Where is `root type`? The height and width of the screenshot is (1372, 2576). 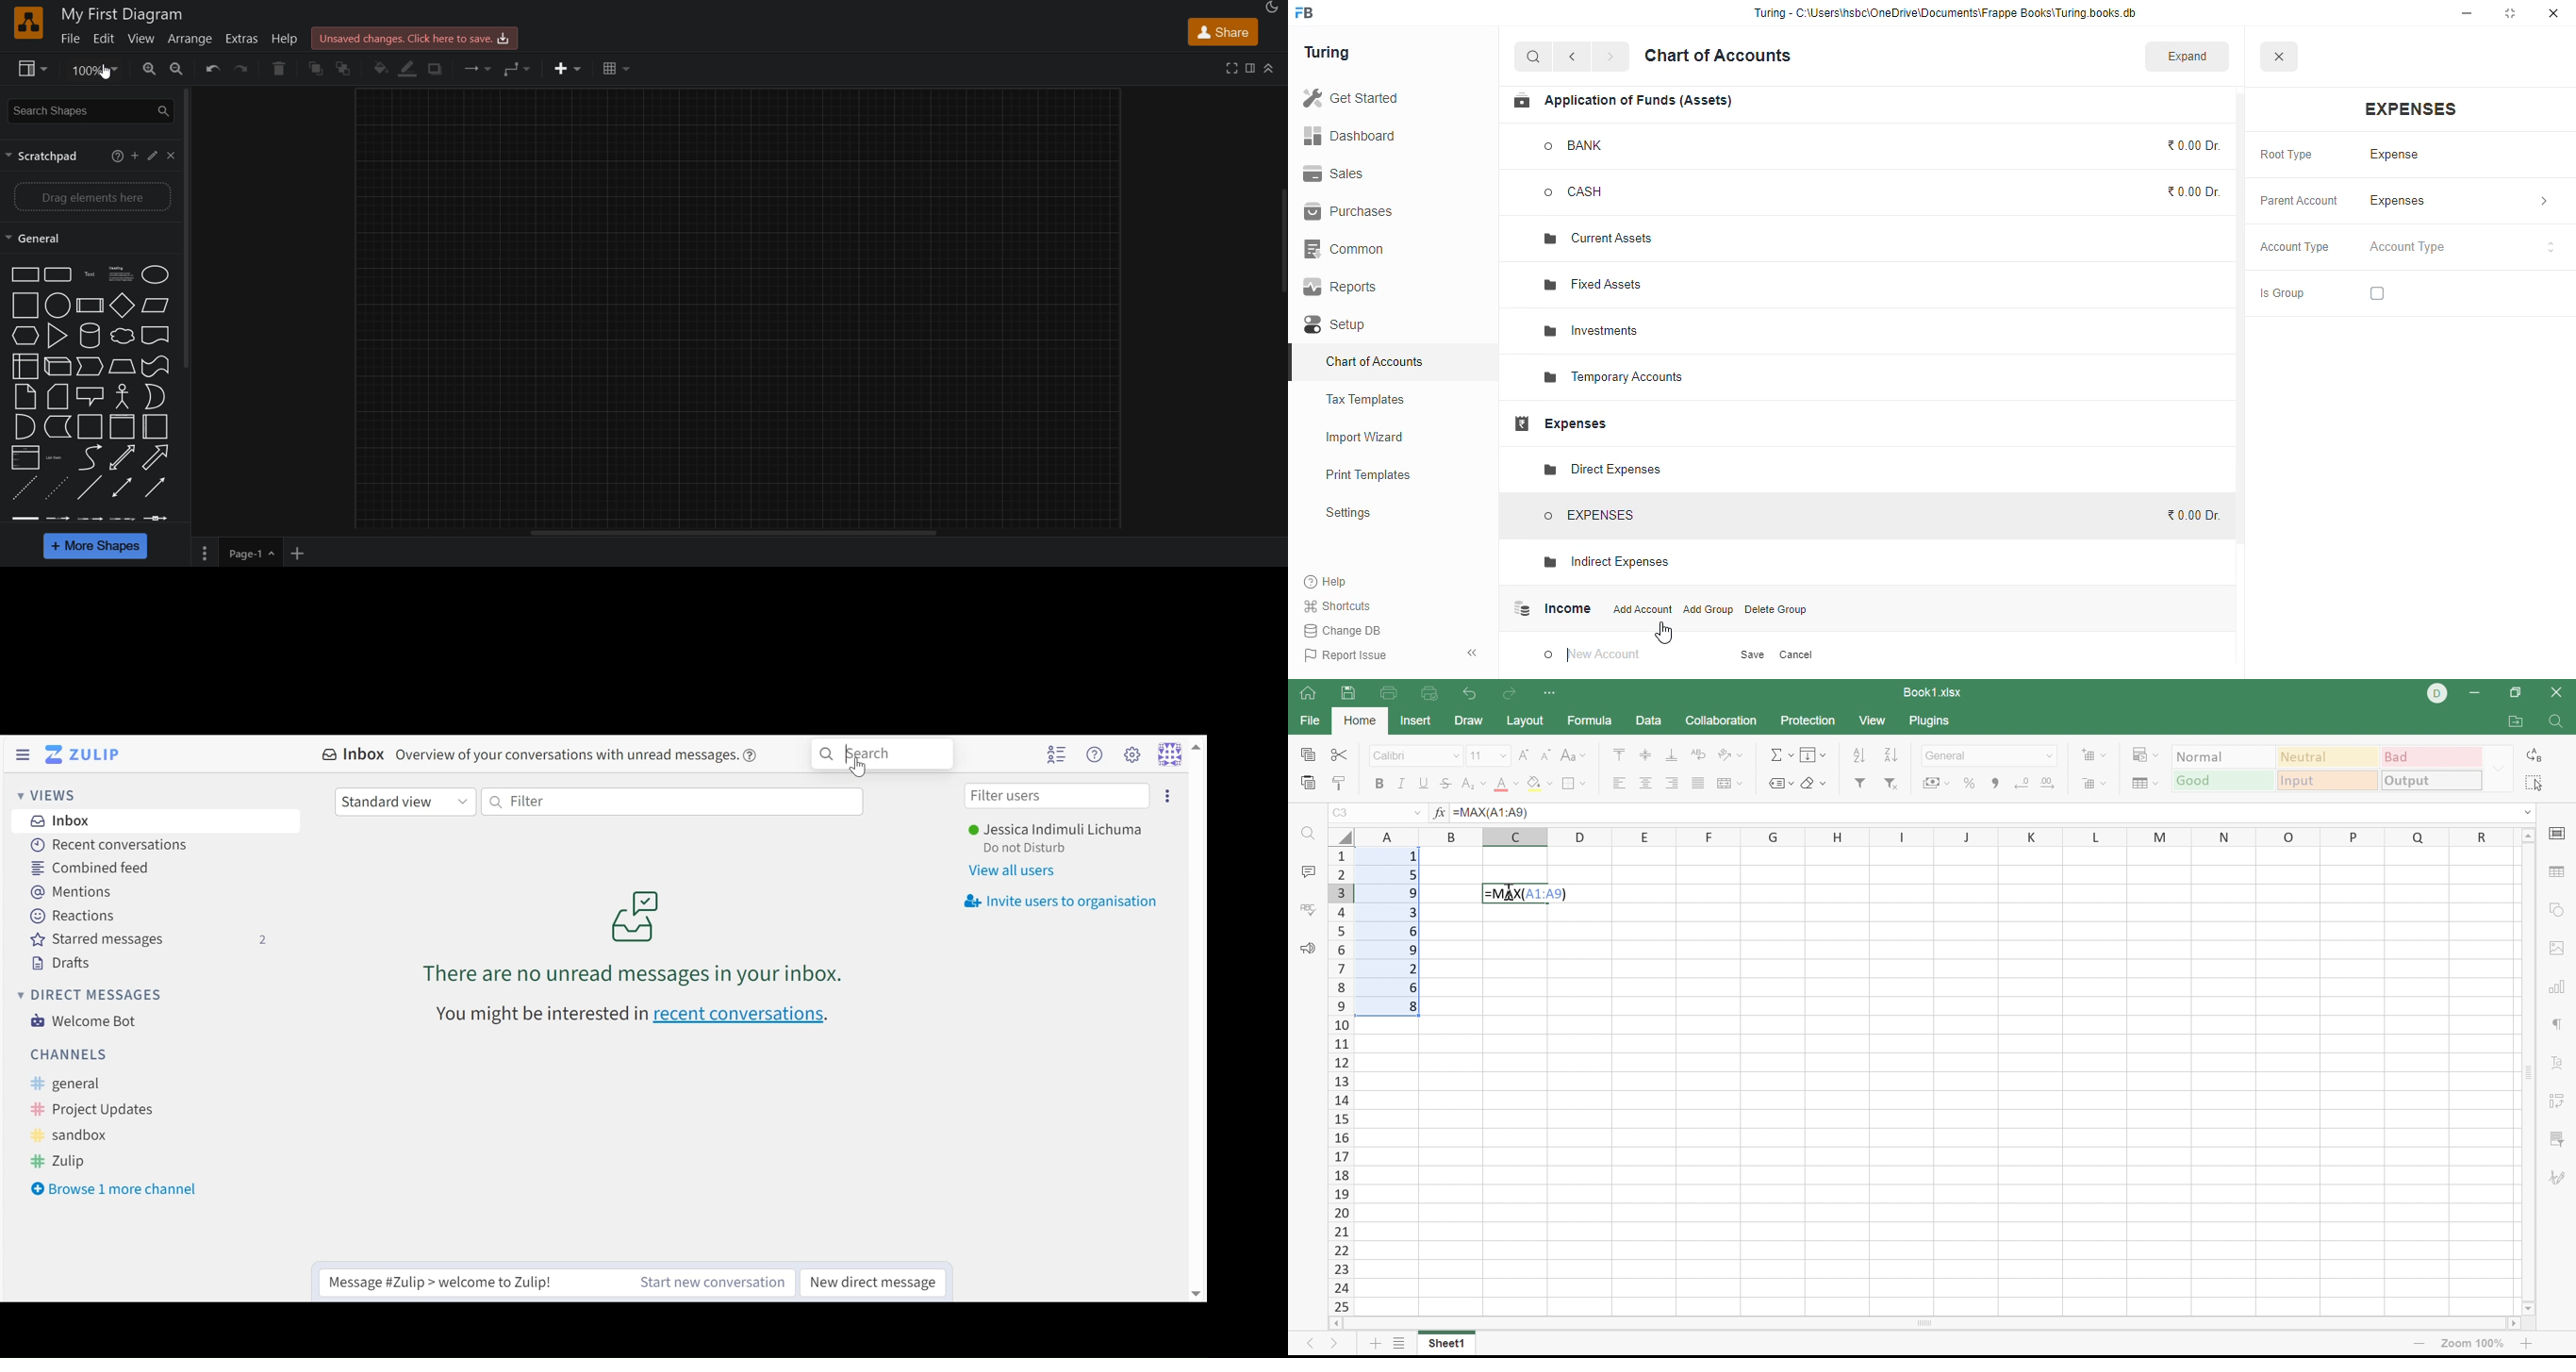 root type is located at coordinates (2287, 156).